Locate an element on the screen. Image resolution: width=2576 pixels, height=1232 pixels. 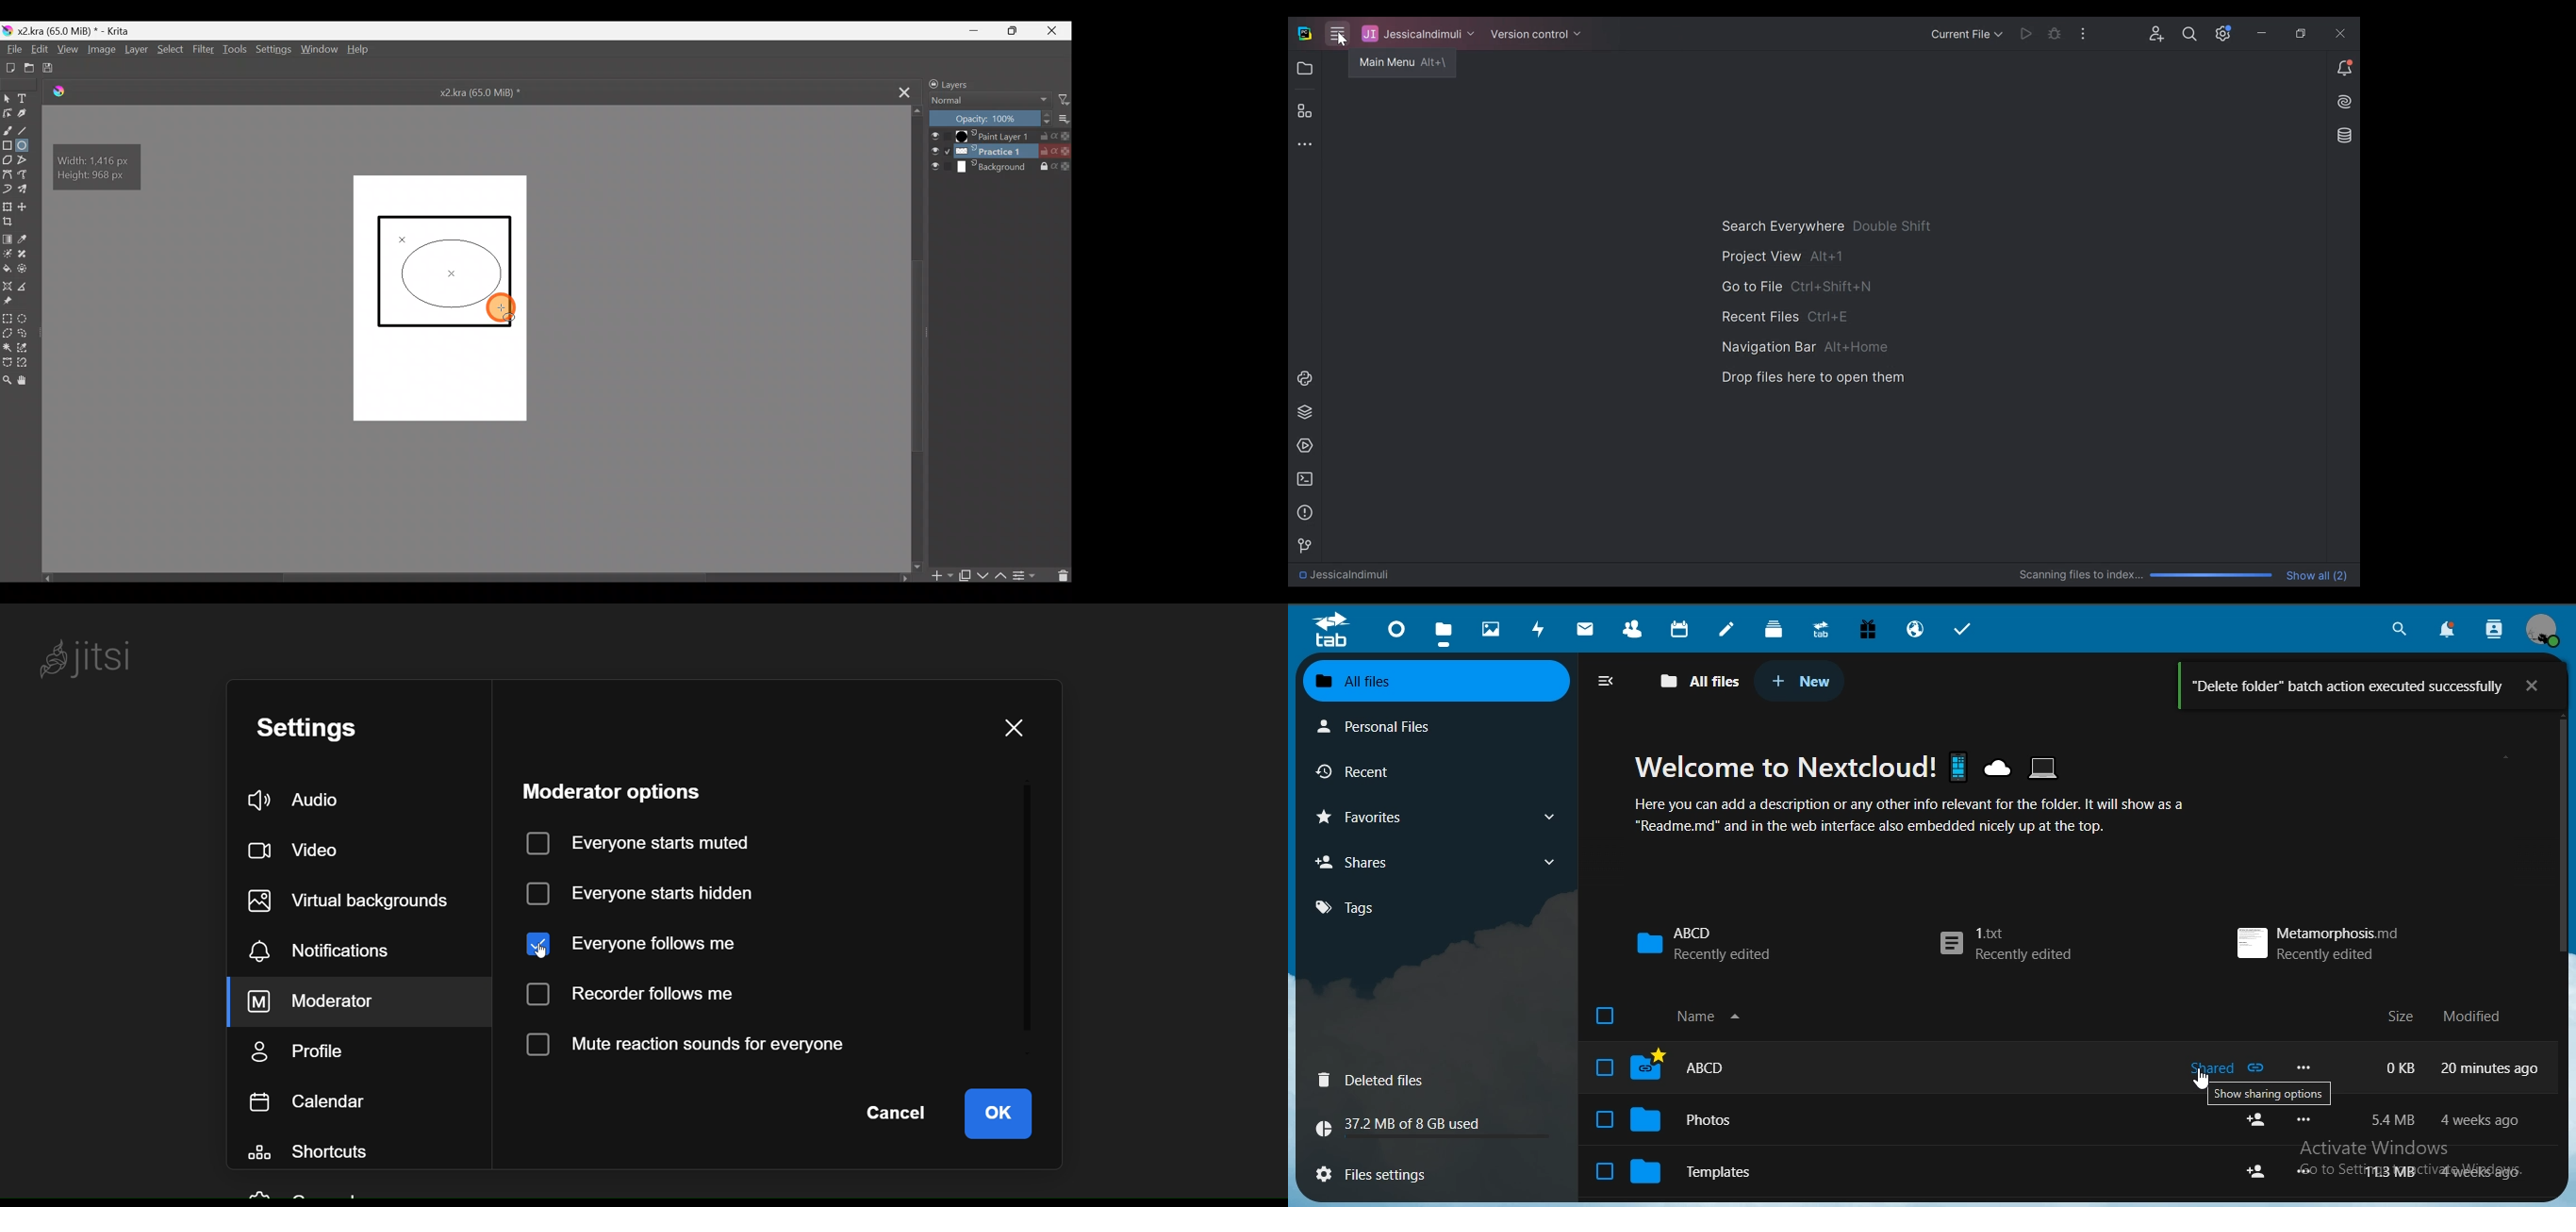
Cursor is located at coordinates (505, 307).